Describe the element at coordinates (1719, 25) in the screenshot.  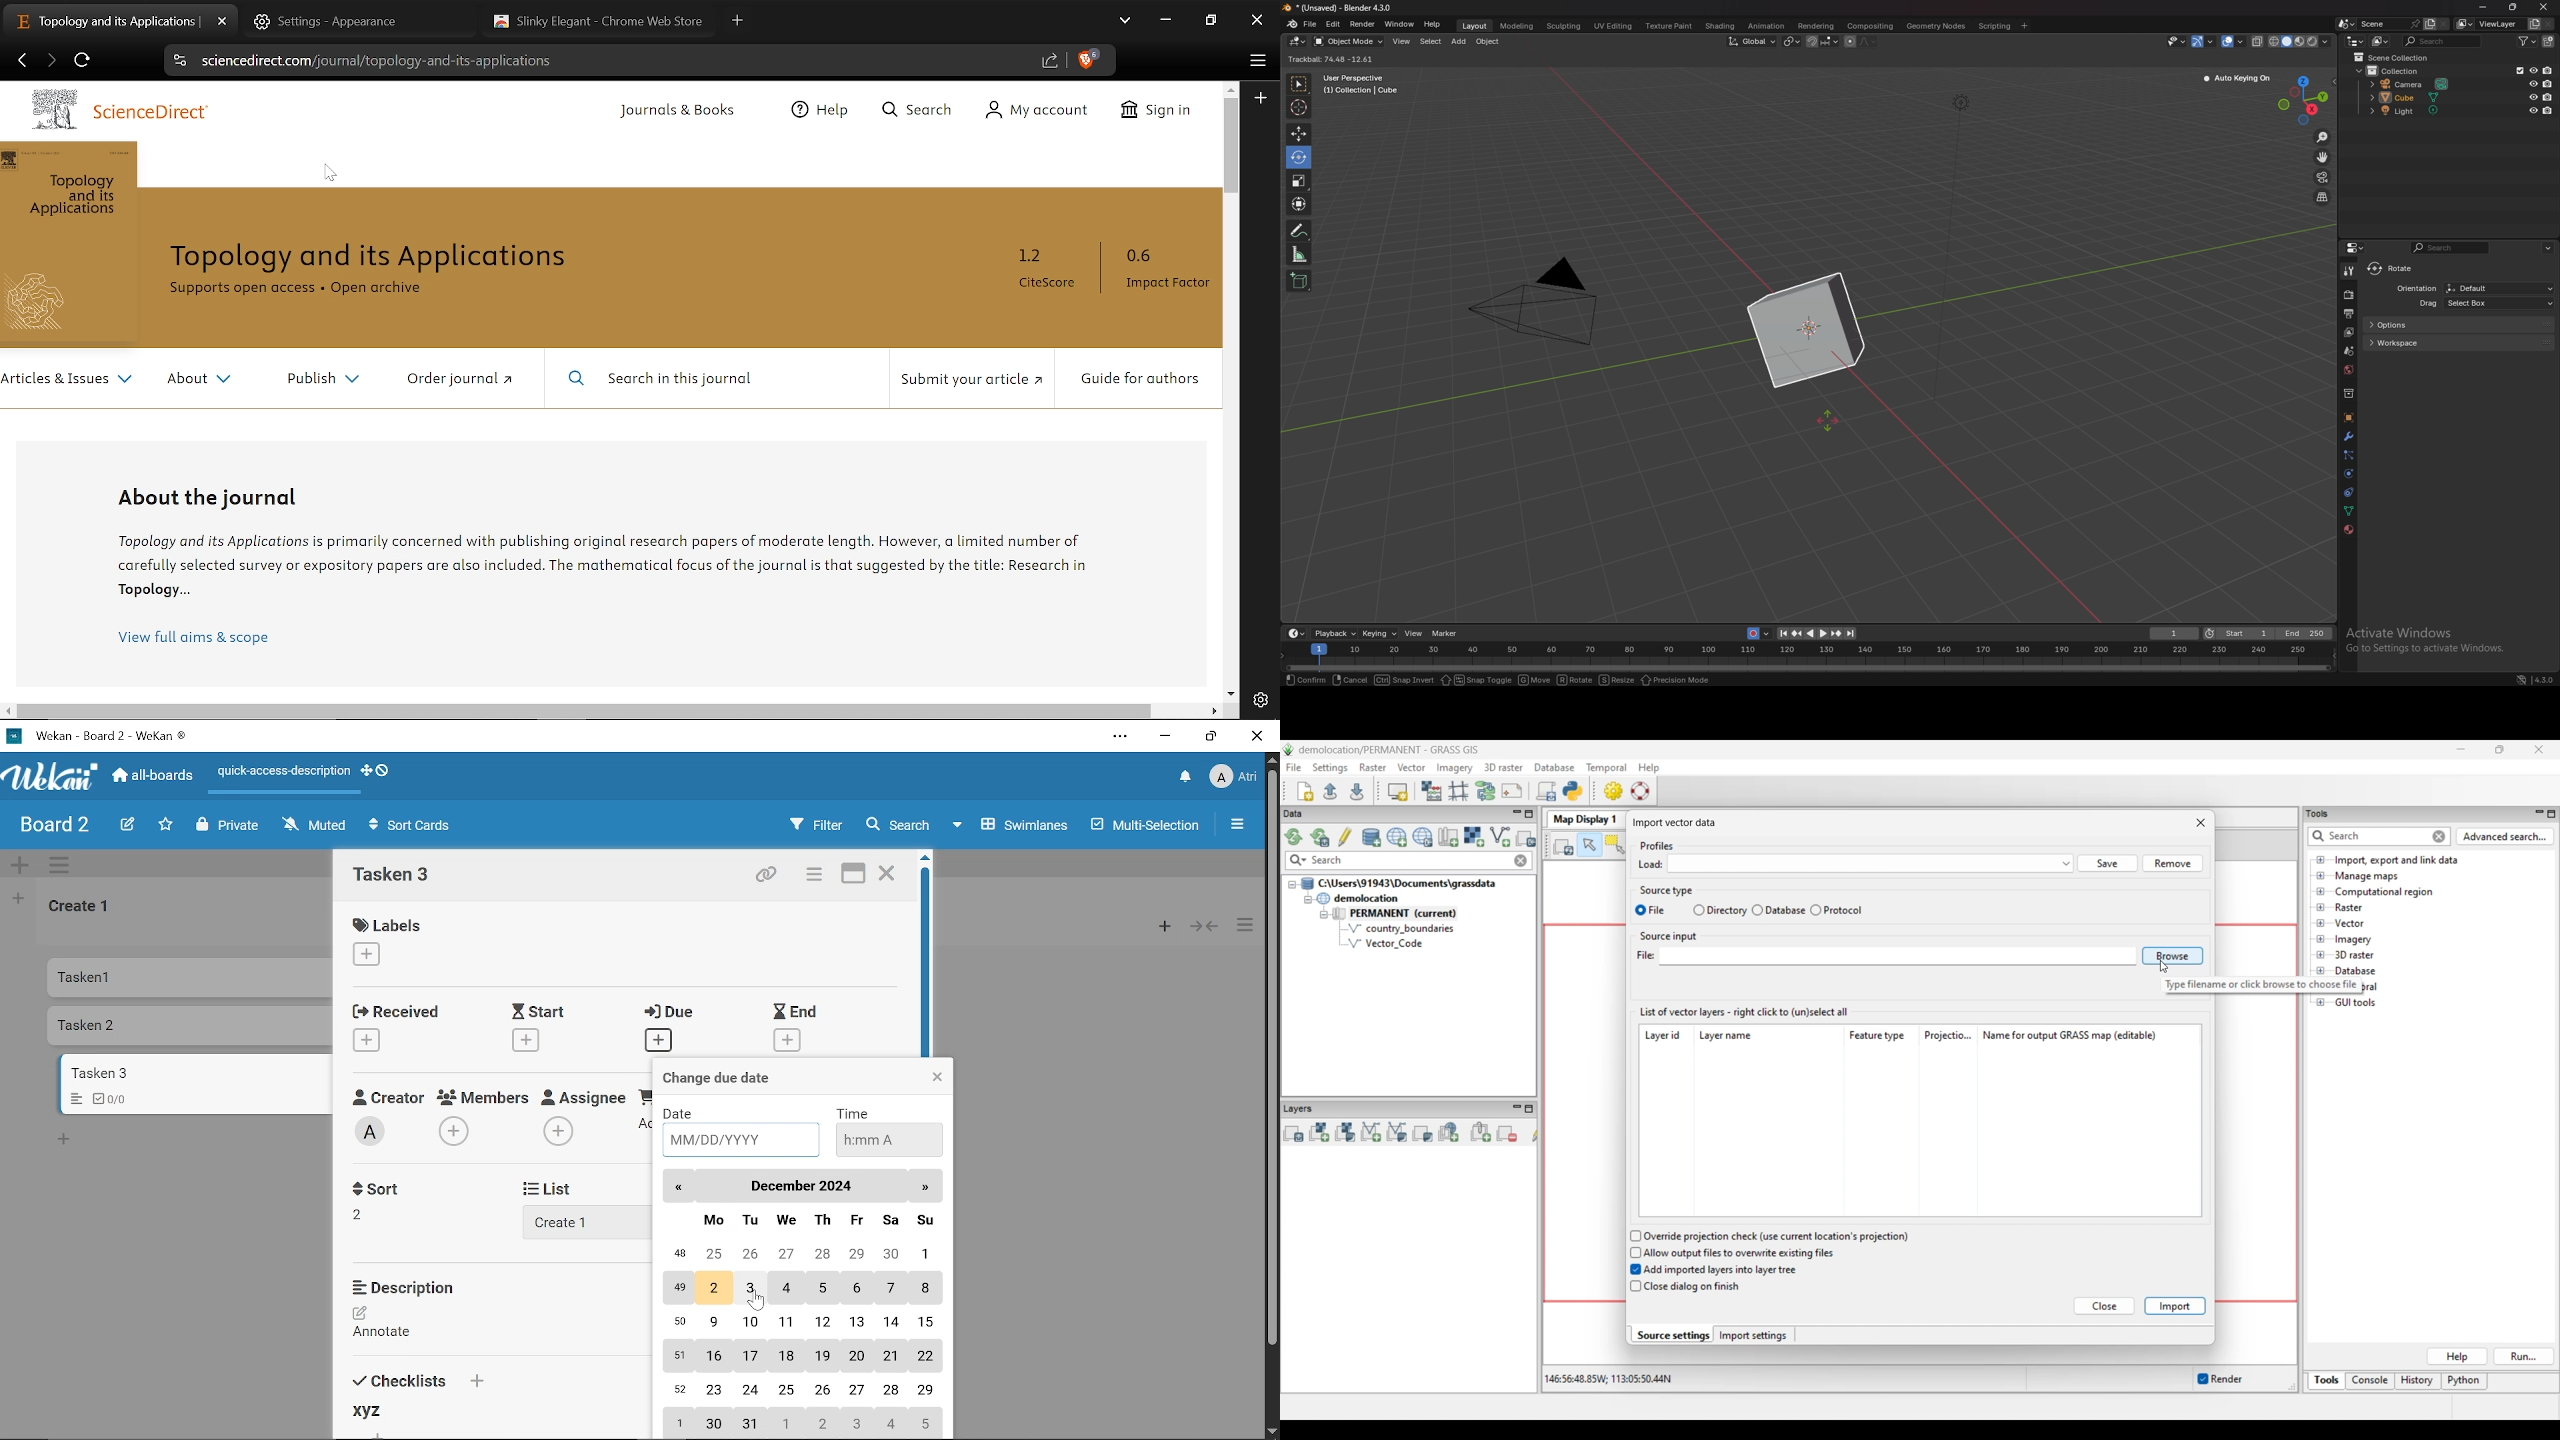
I see `shading` at that location.